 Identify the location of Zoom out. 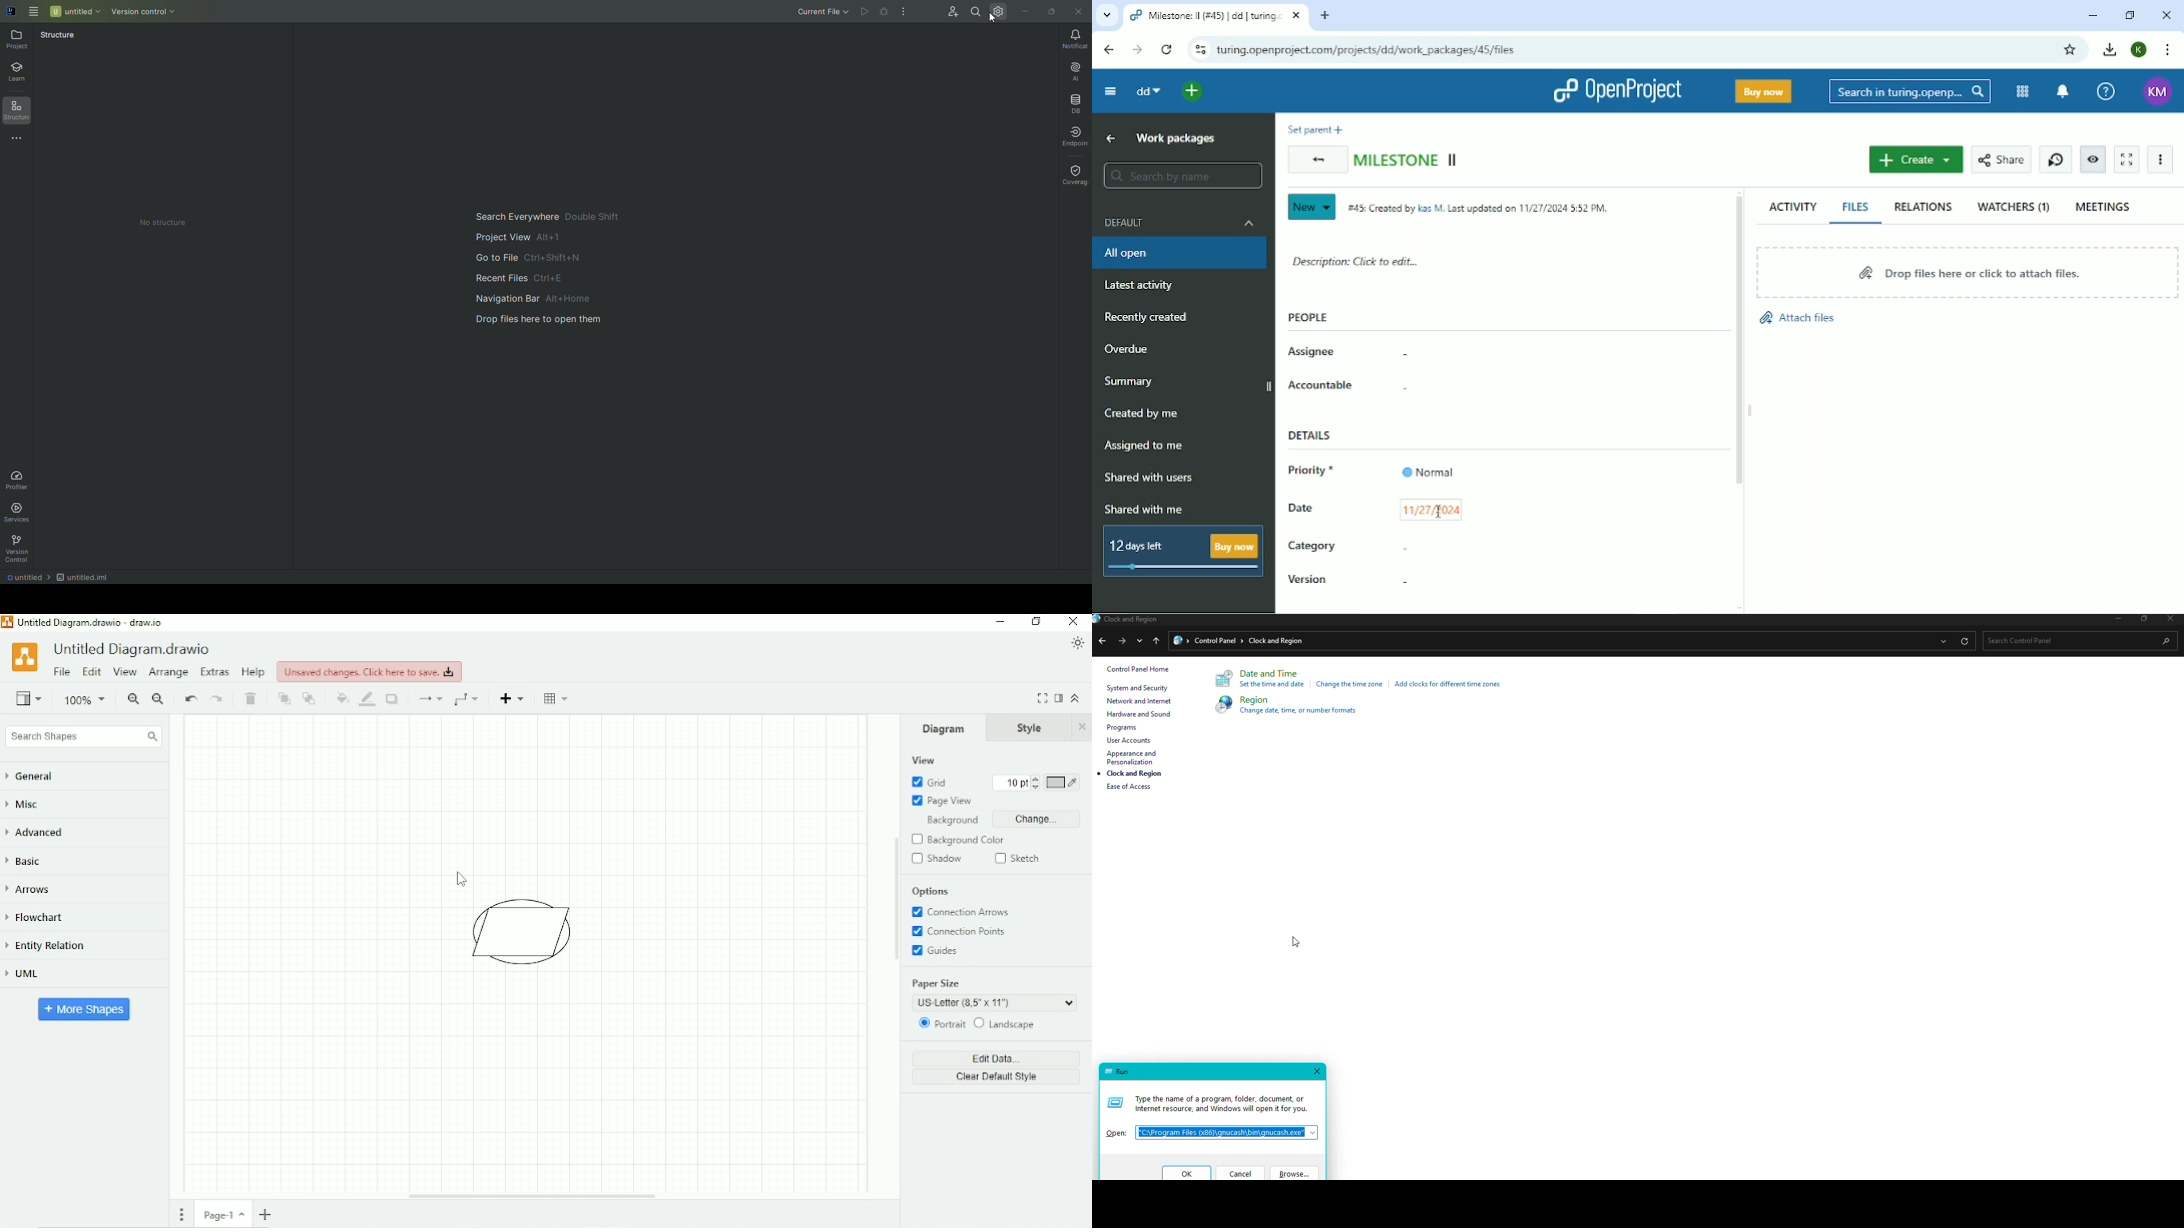
(159, 700).